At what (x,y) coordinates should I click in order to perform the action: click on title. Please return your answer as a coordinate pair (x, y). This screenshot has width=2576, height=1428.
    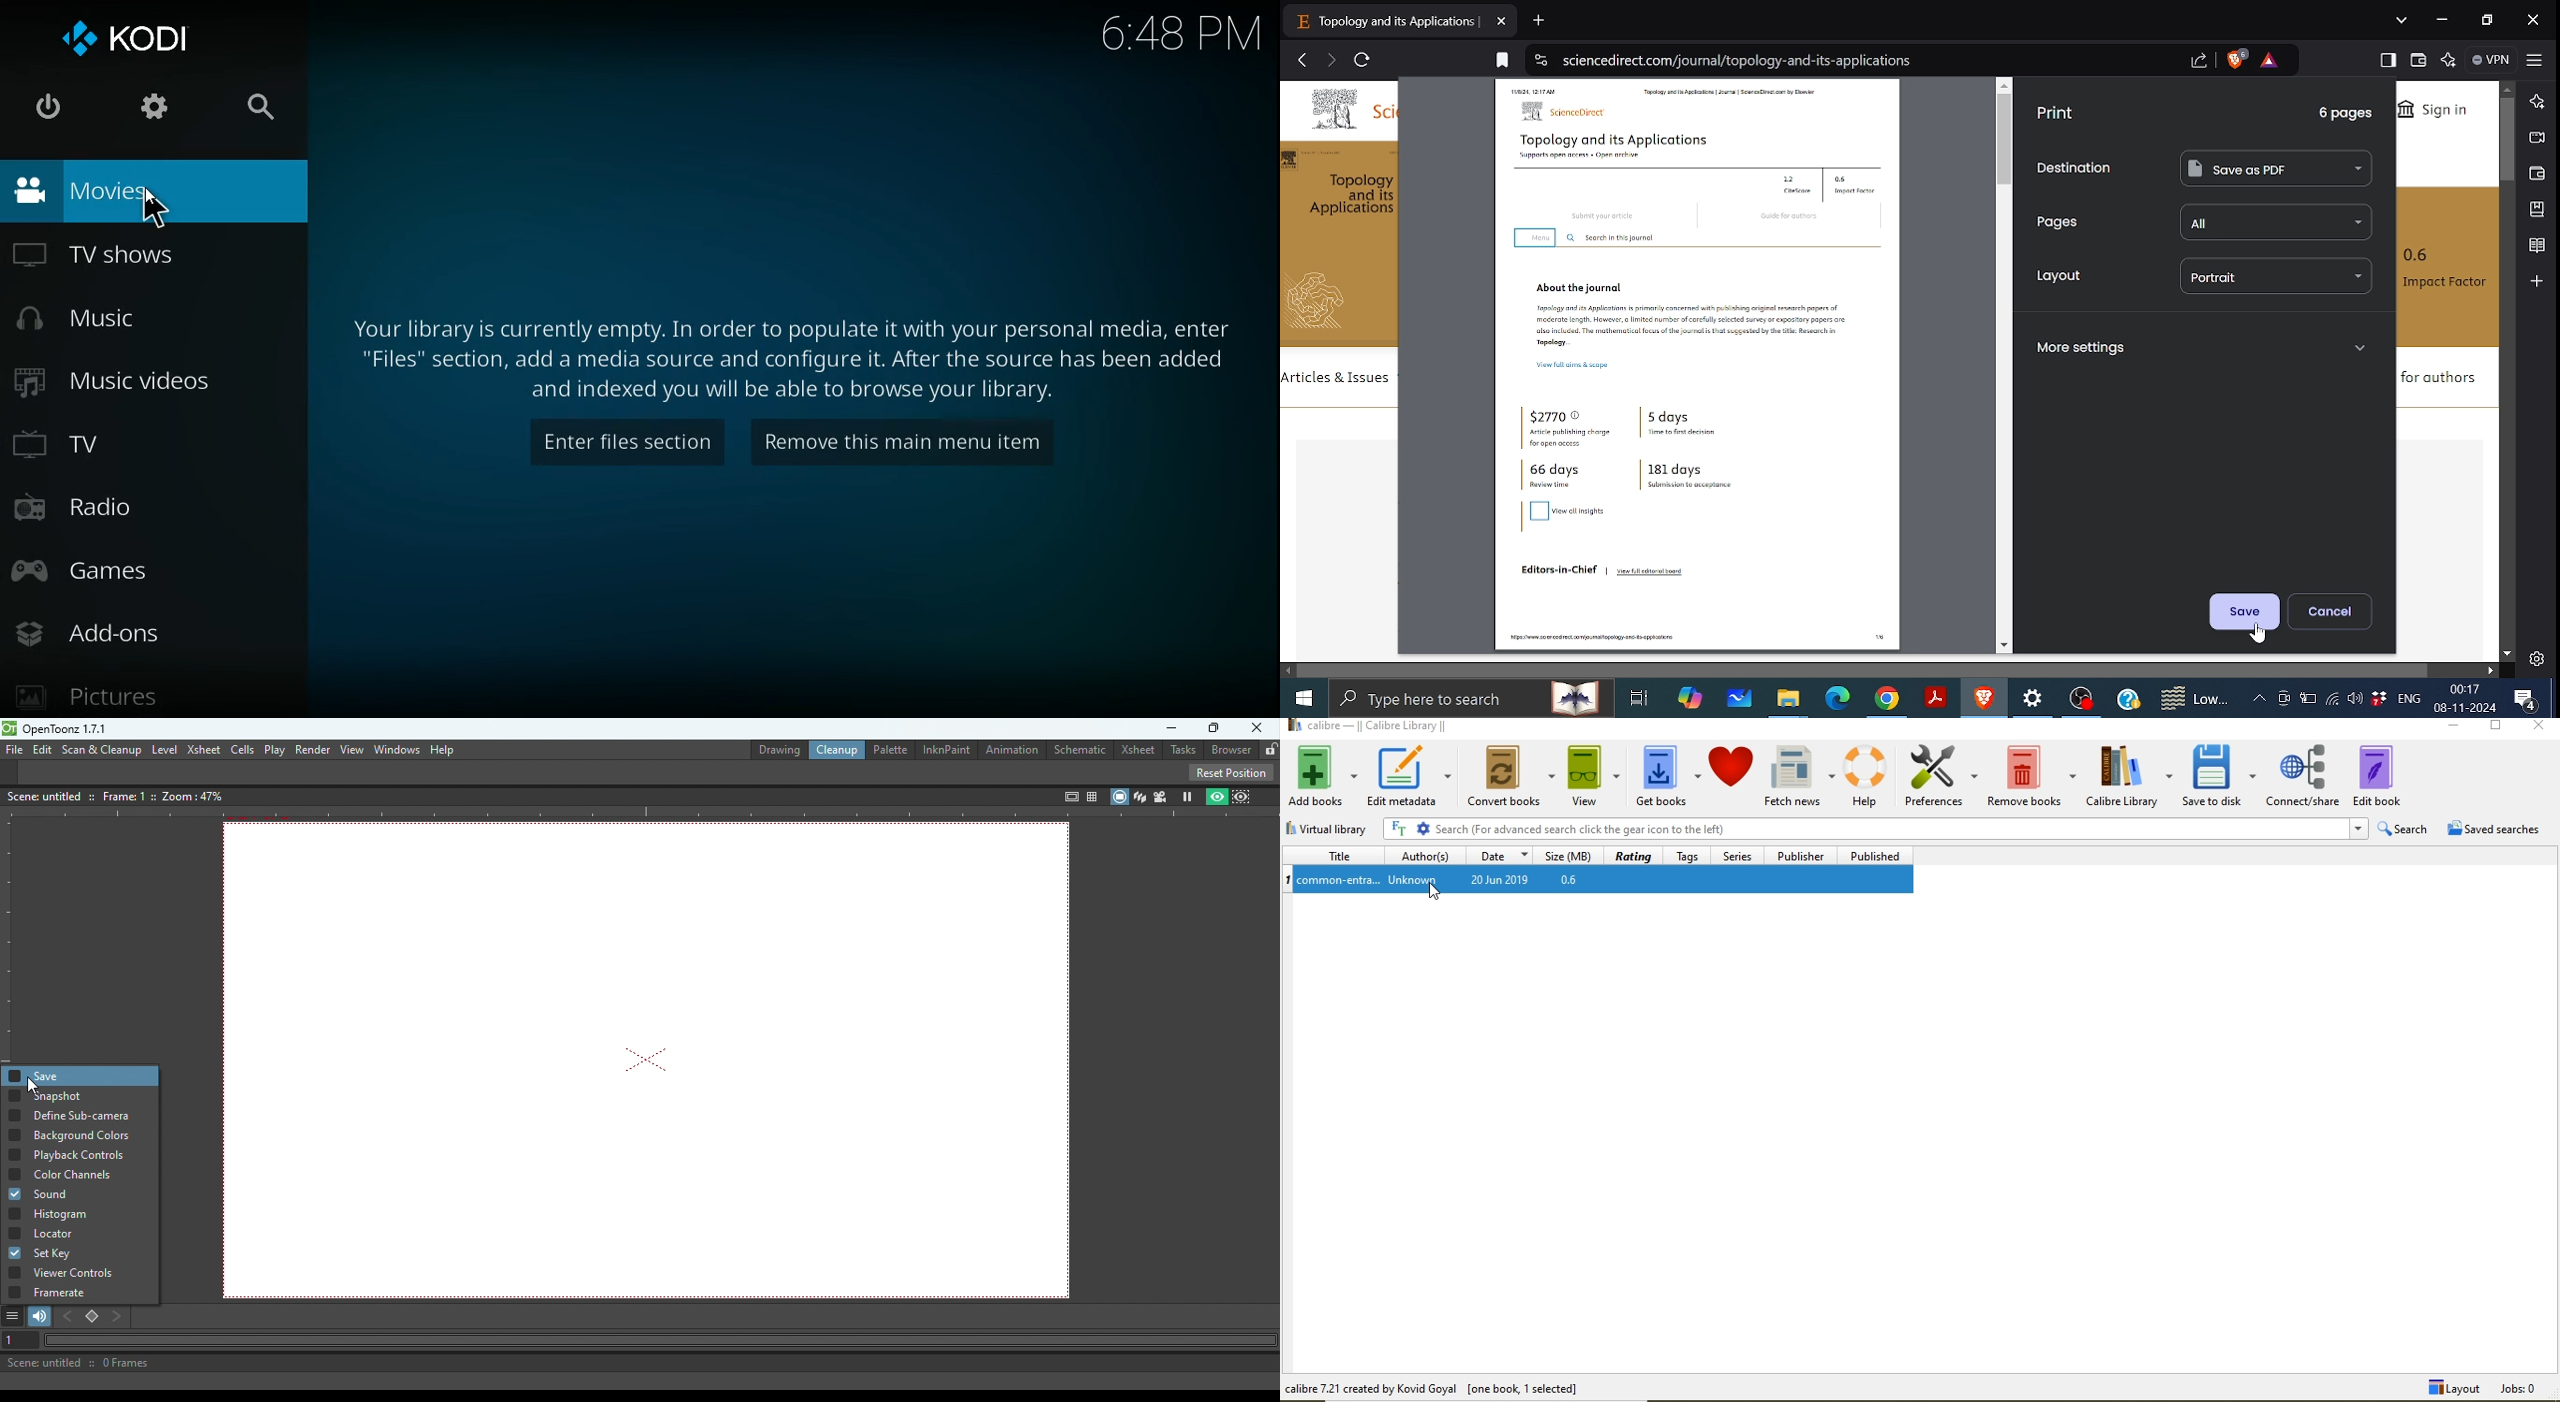
    Looking at the image, I should click on (1334, 856).